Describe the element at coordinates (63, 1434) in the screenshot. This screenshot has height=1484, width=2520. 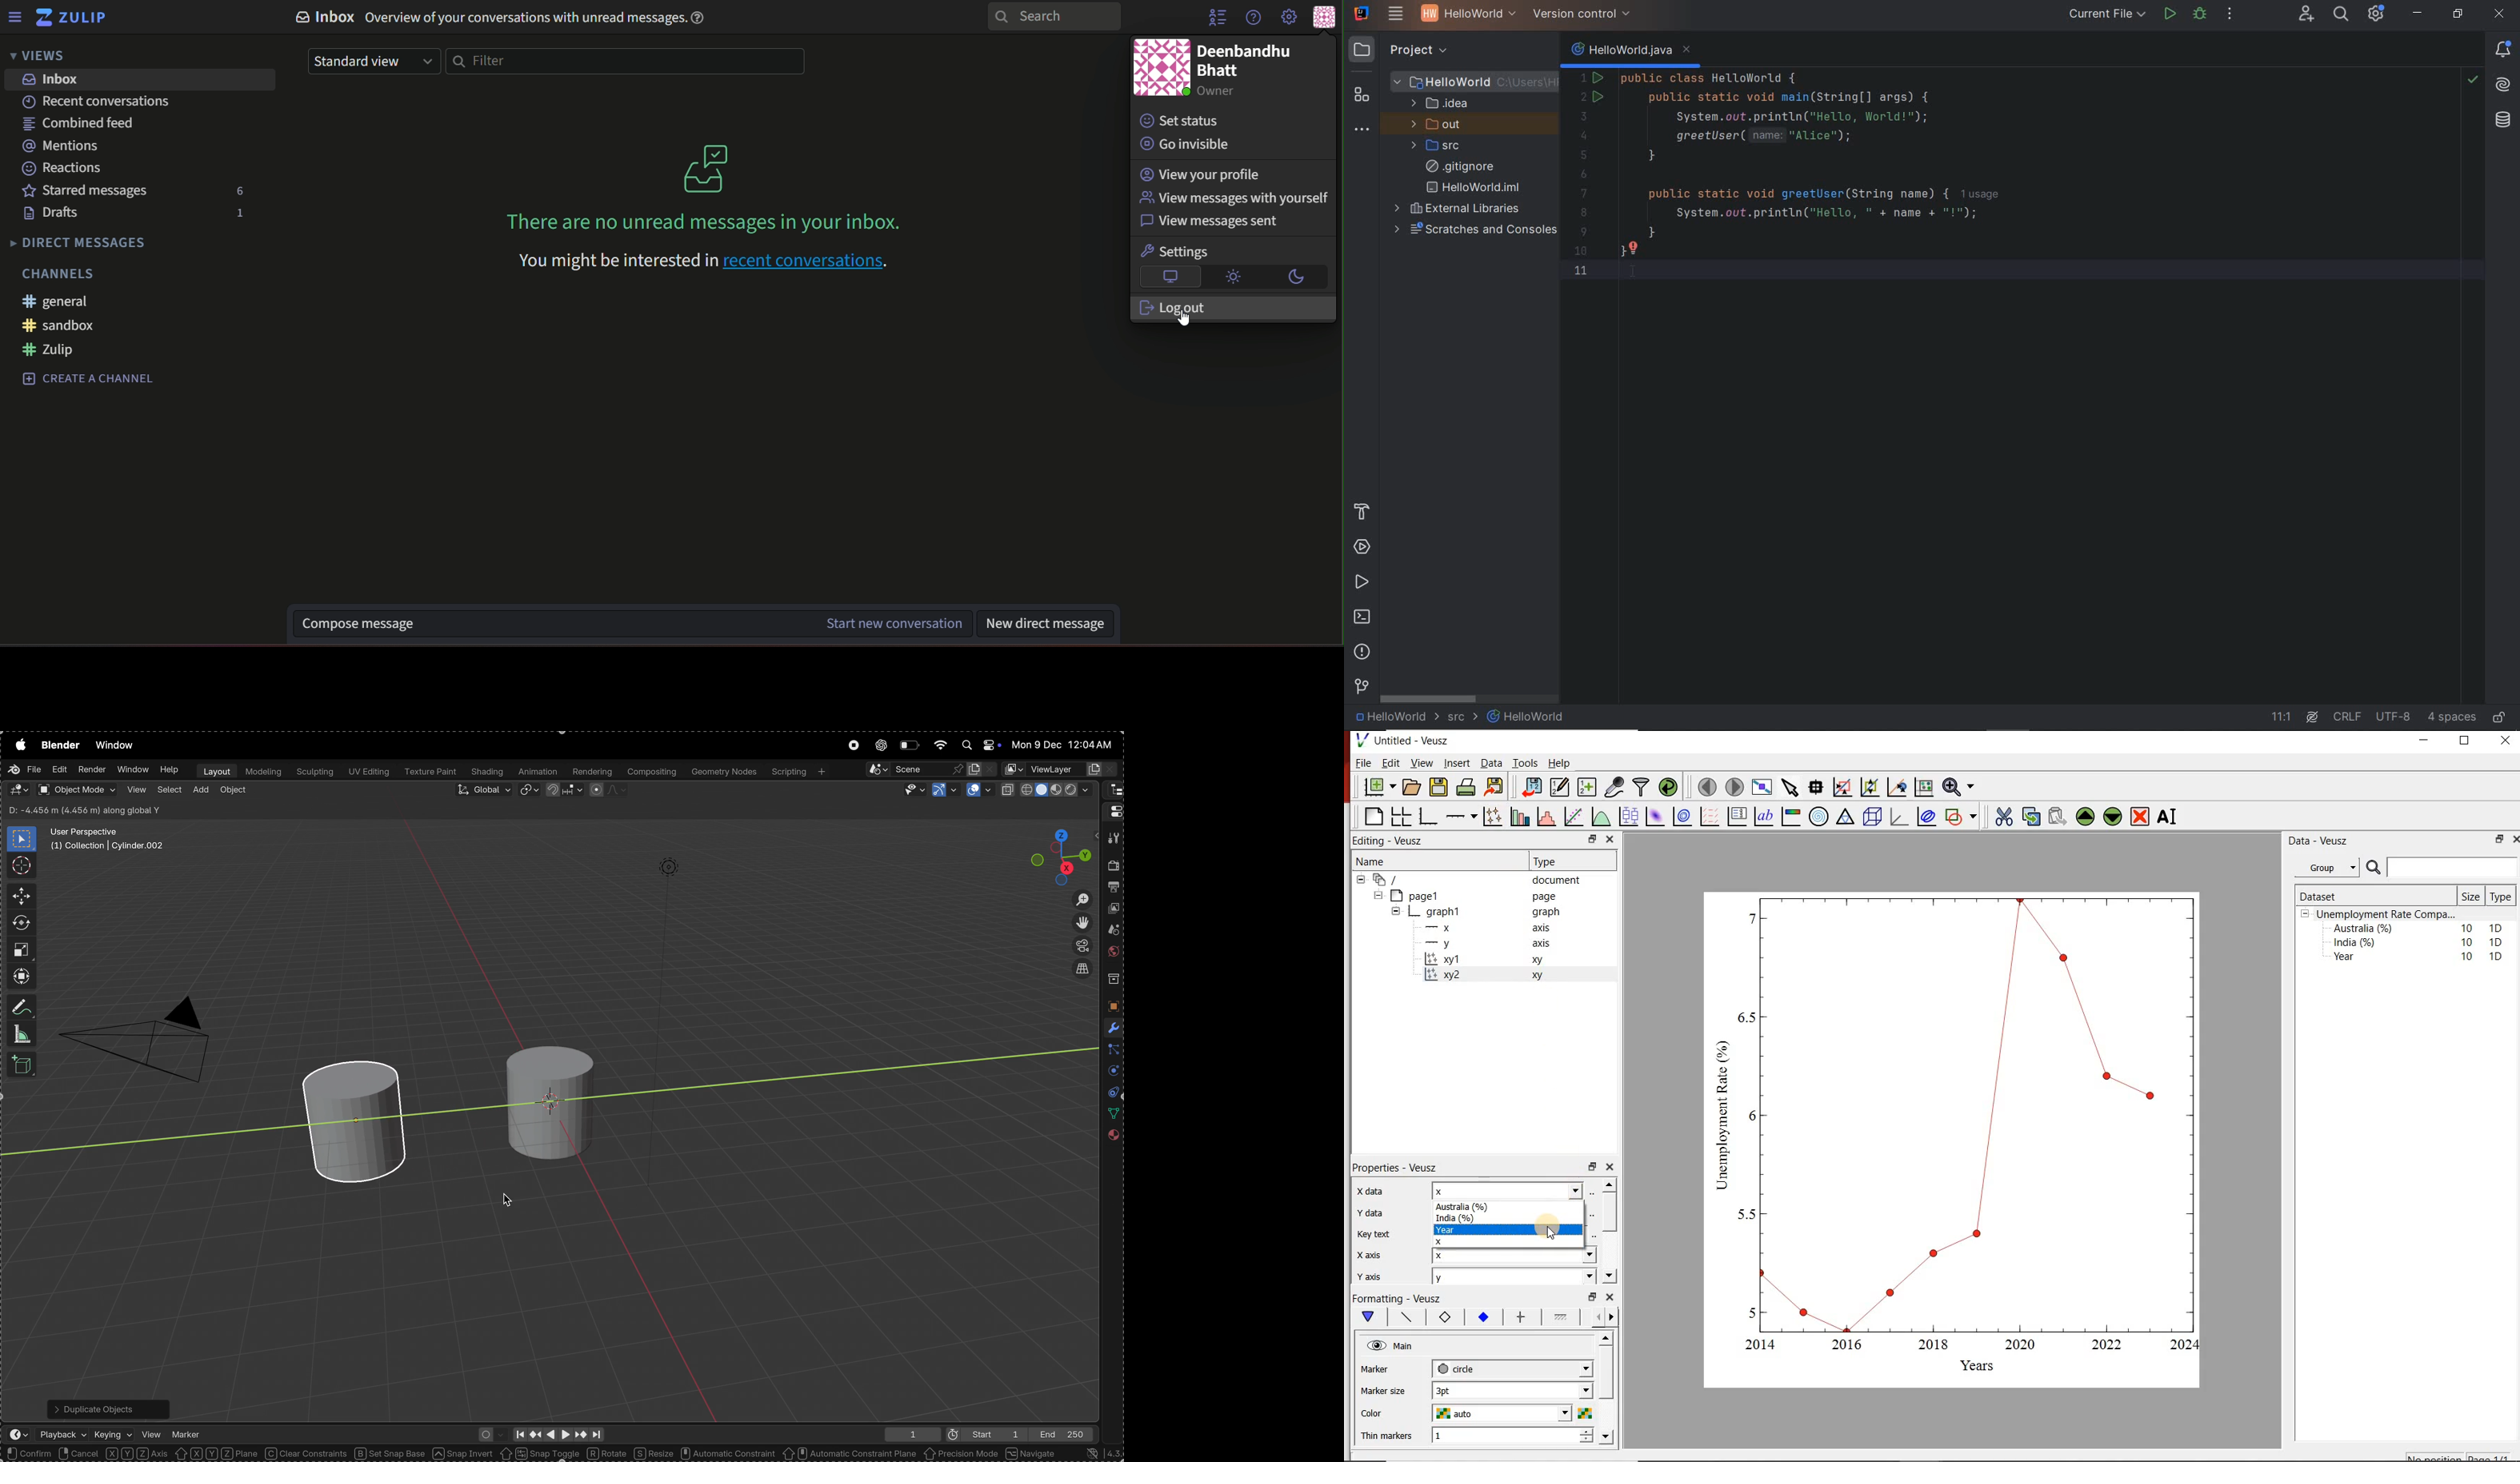
I see `play back ` at that location.